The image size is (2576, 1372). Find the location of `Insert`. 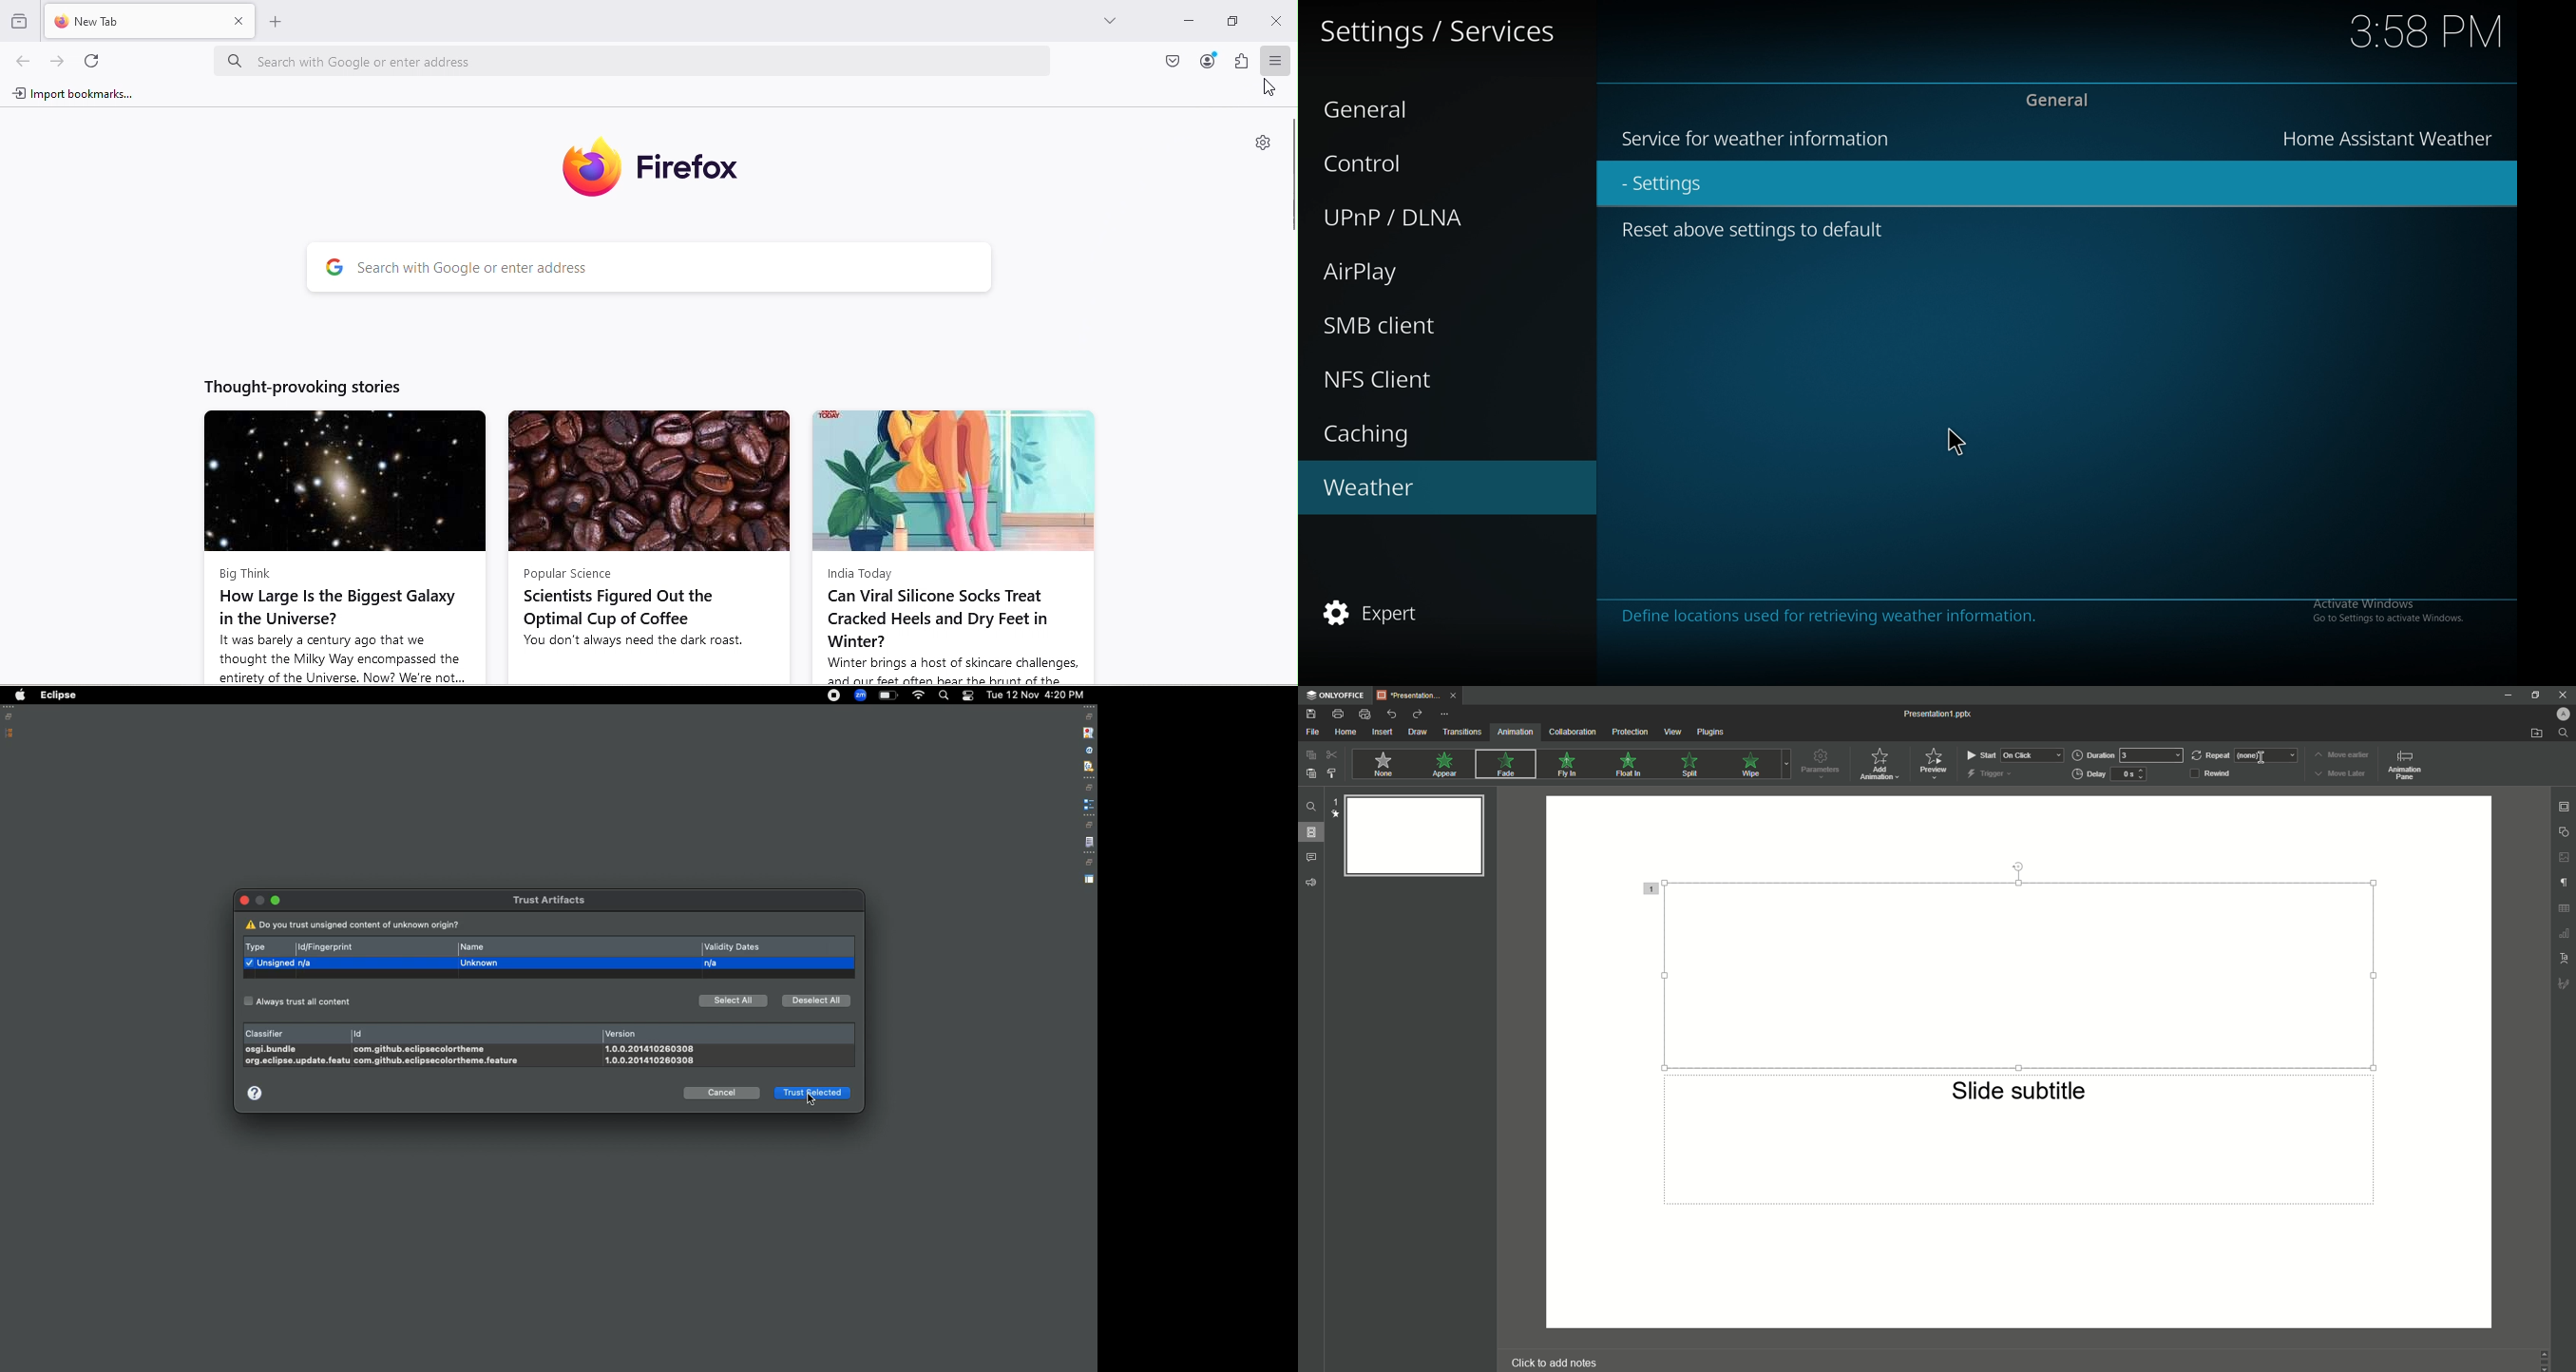

Insert is located at coordinates (1383, 732).